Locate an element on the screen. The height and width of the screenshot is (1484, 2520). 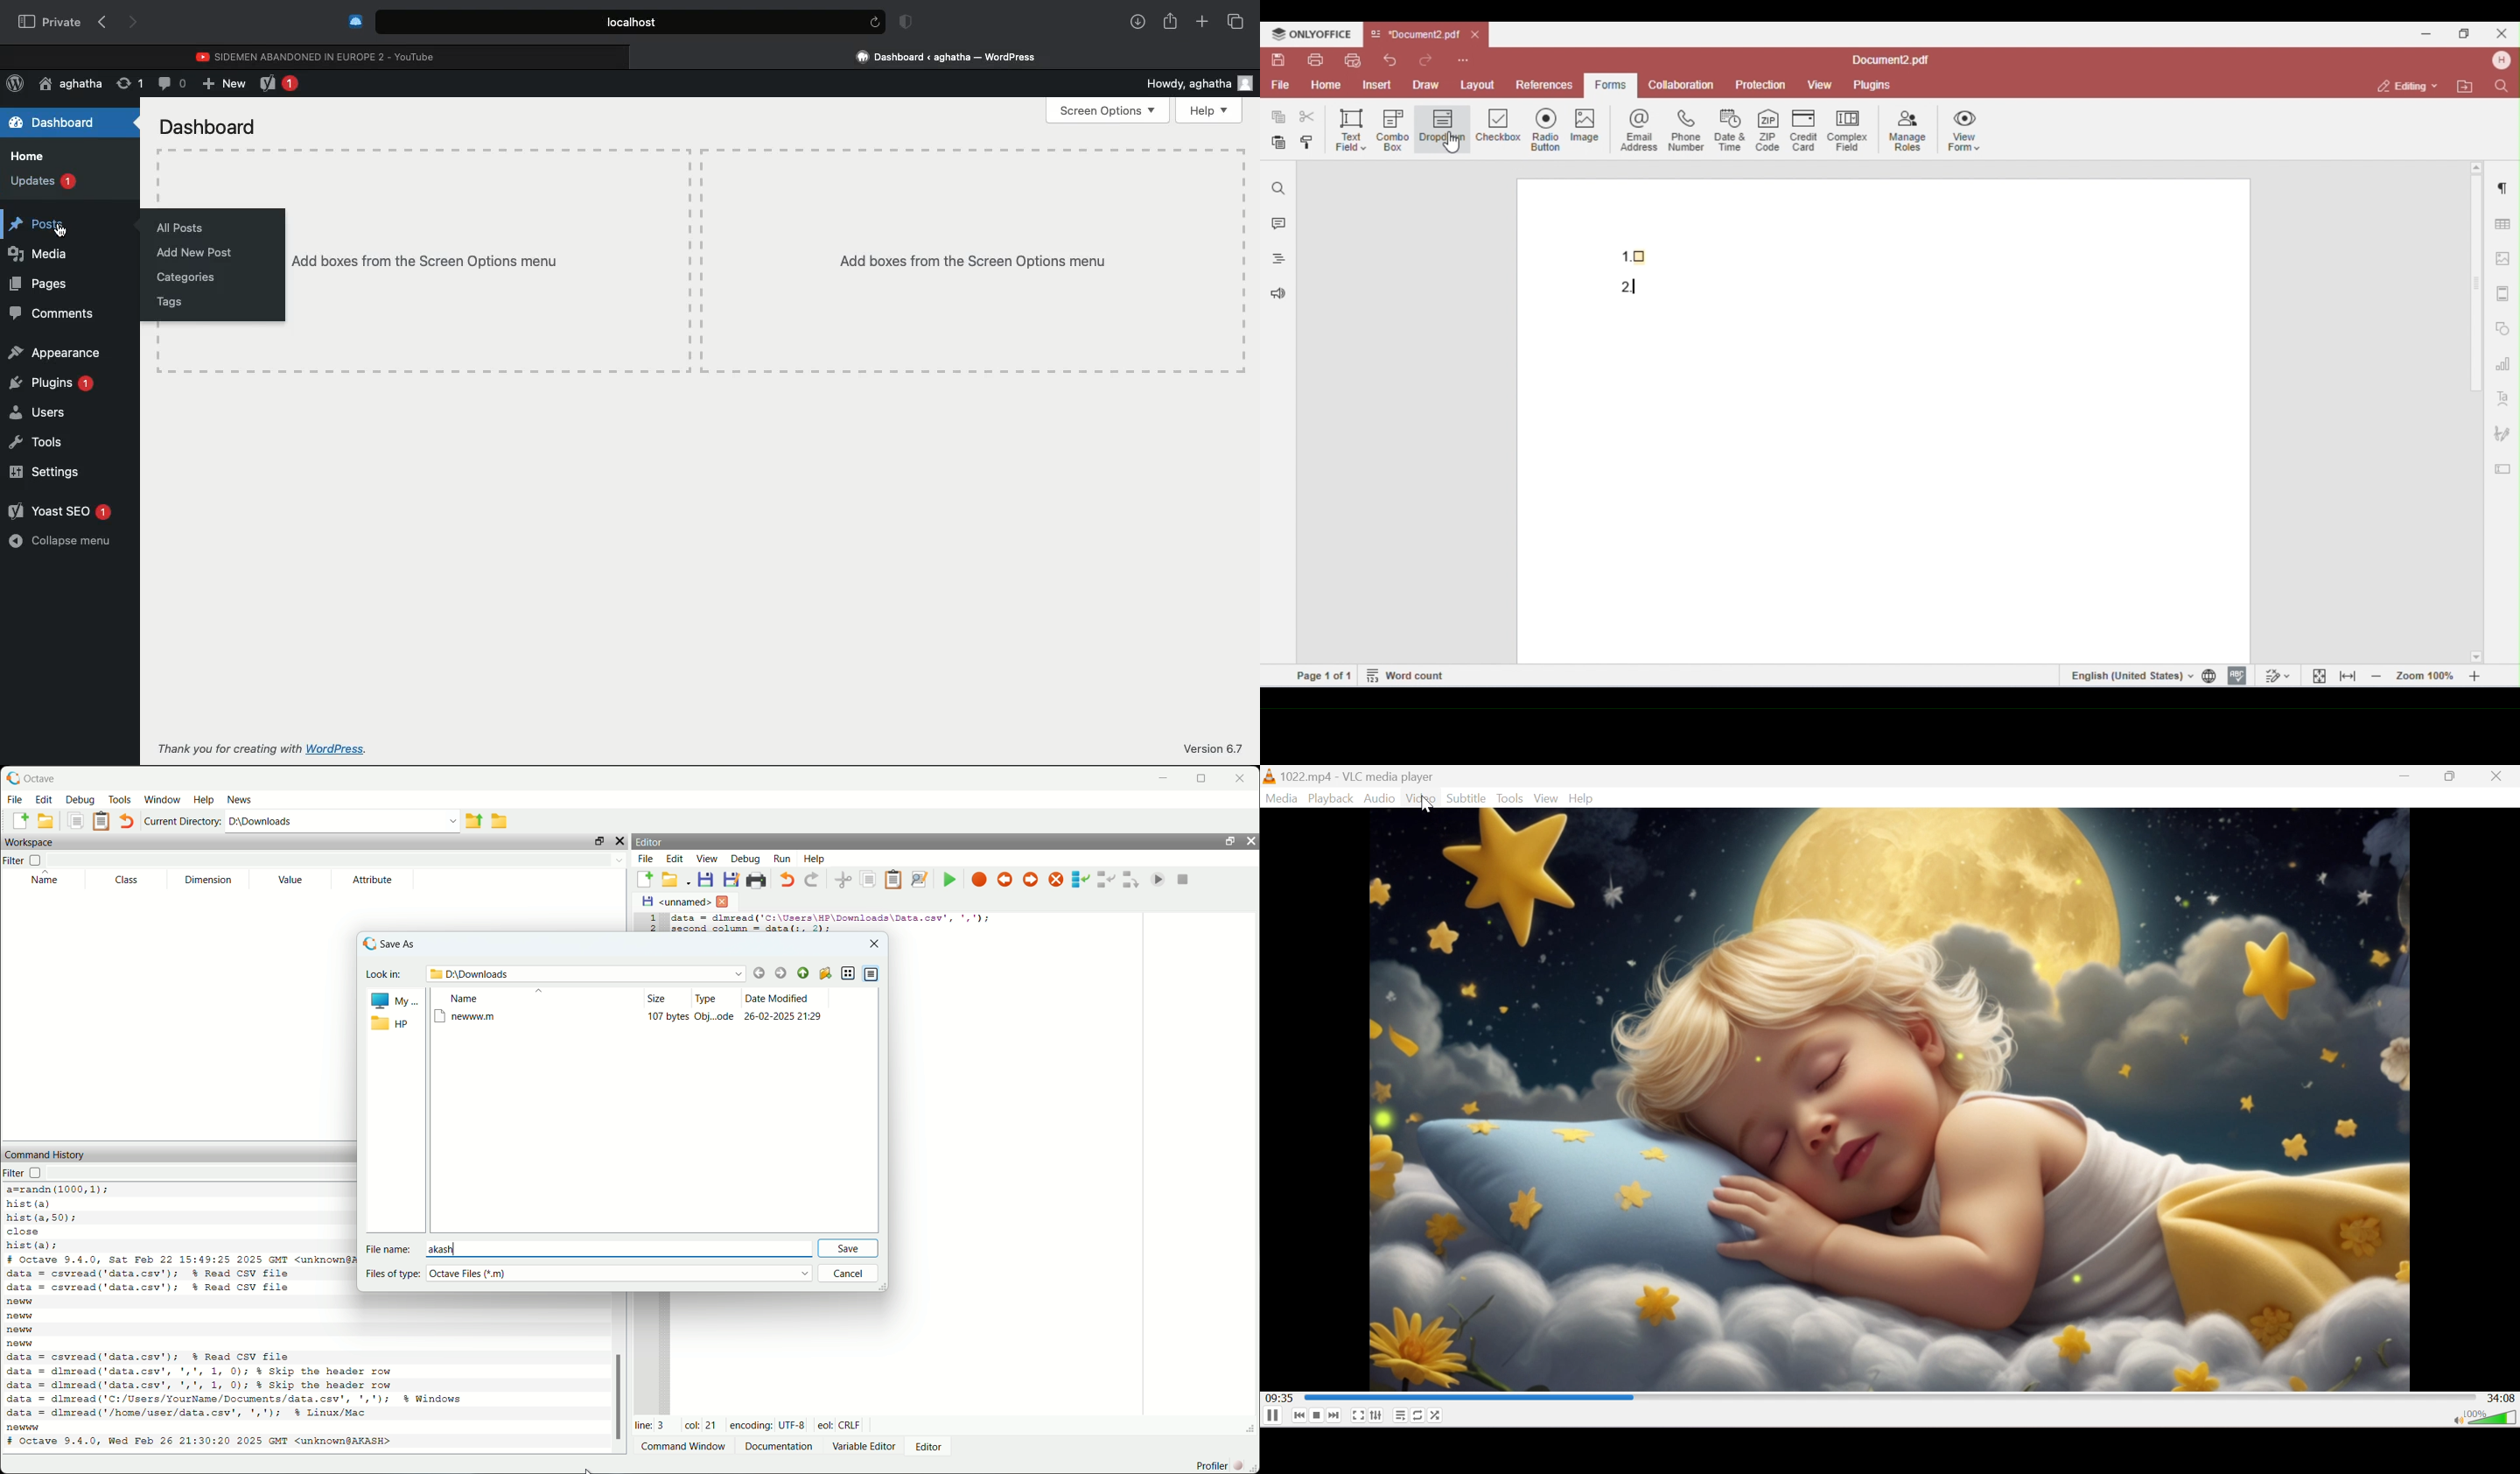
workspace is located at coordinates (29, 844).